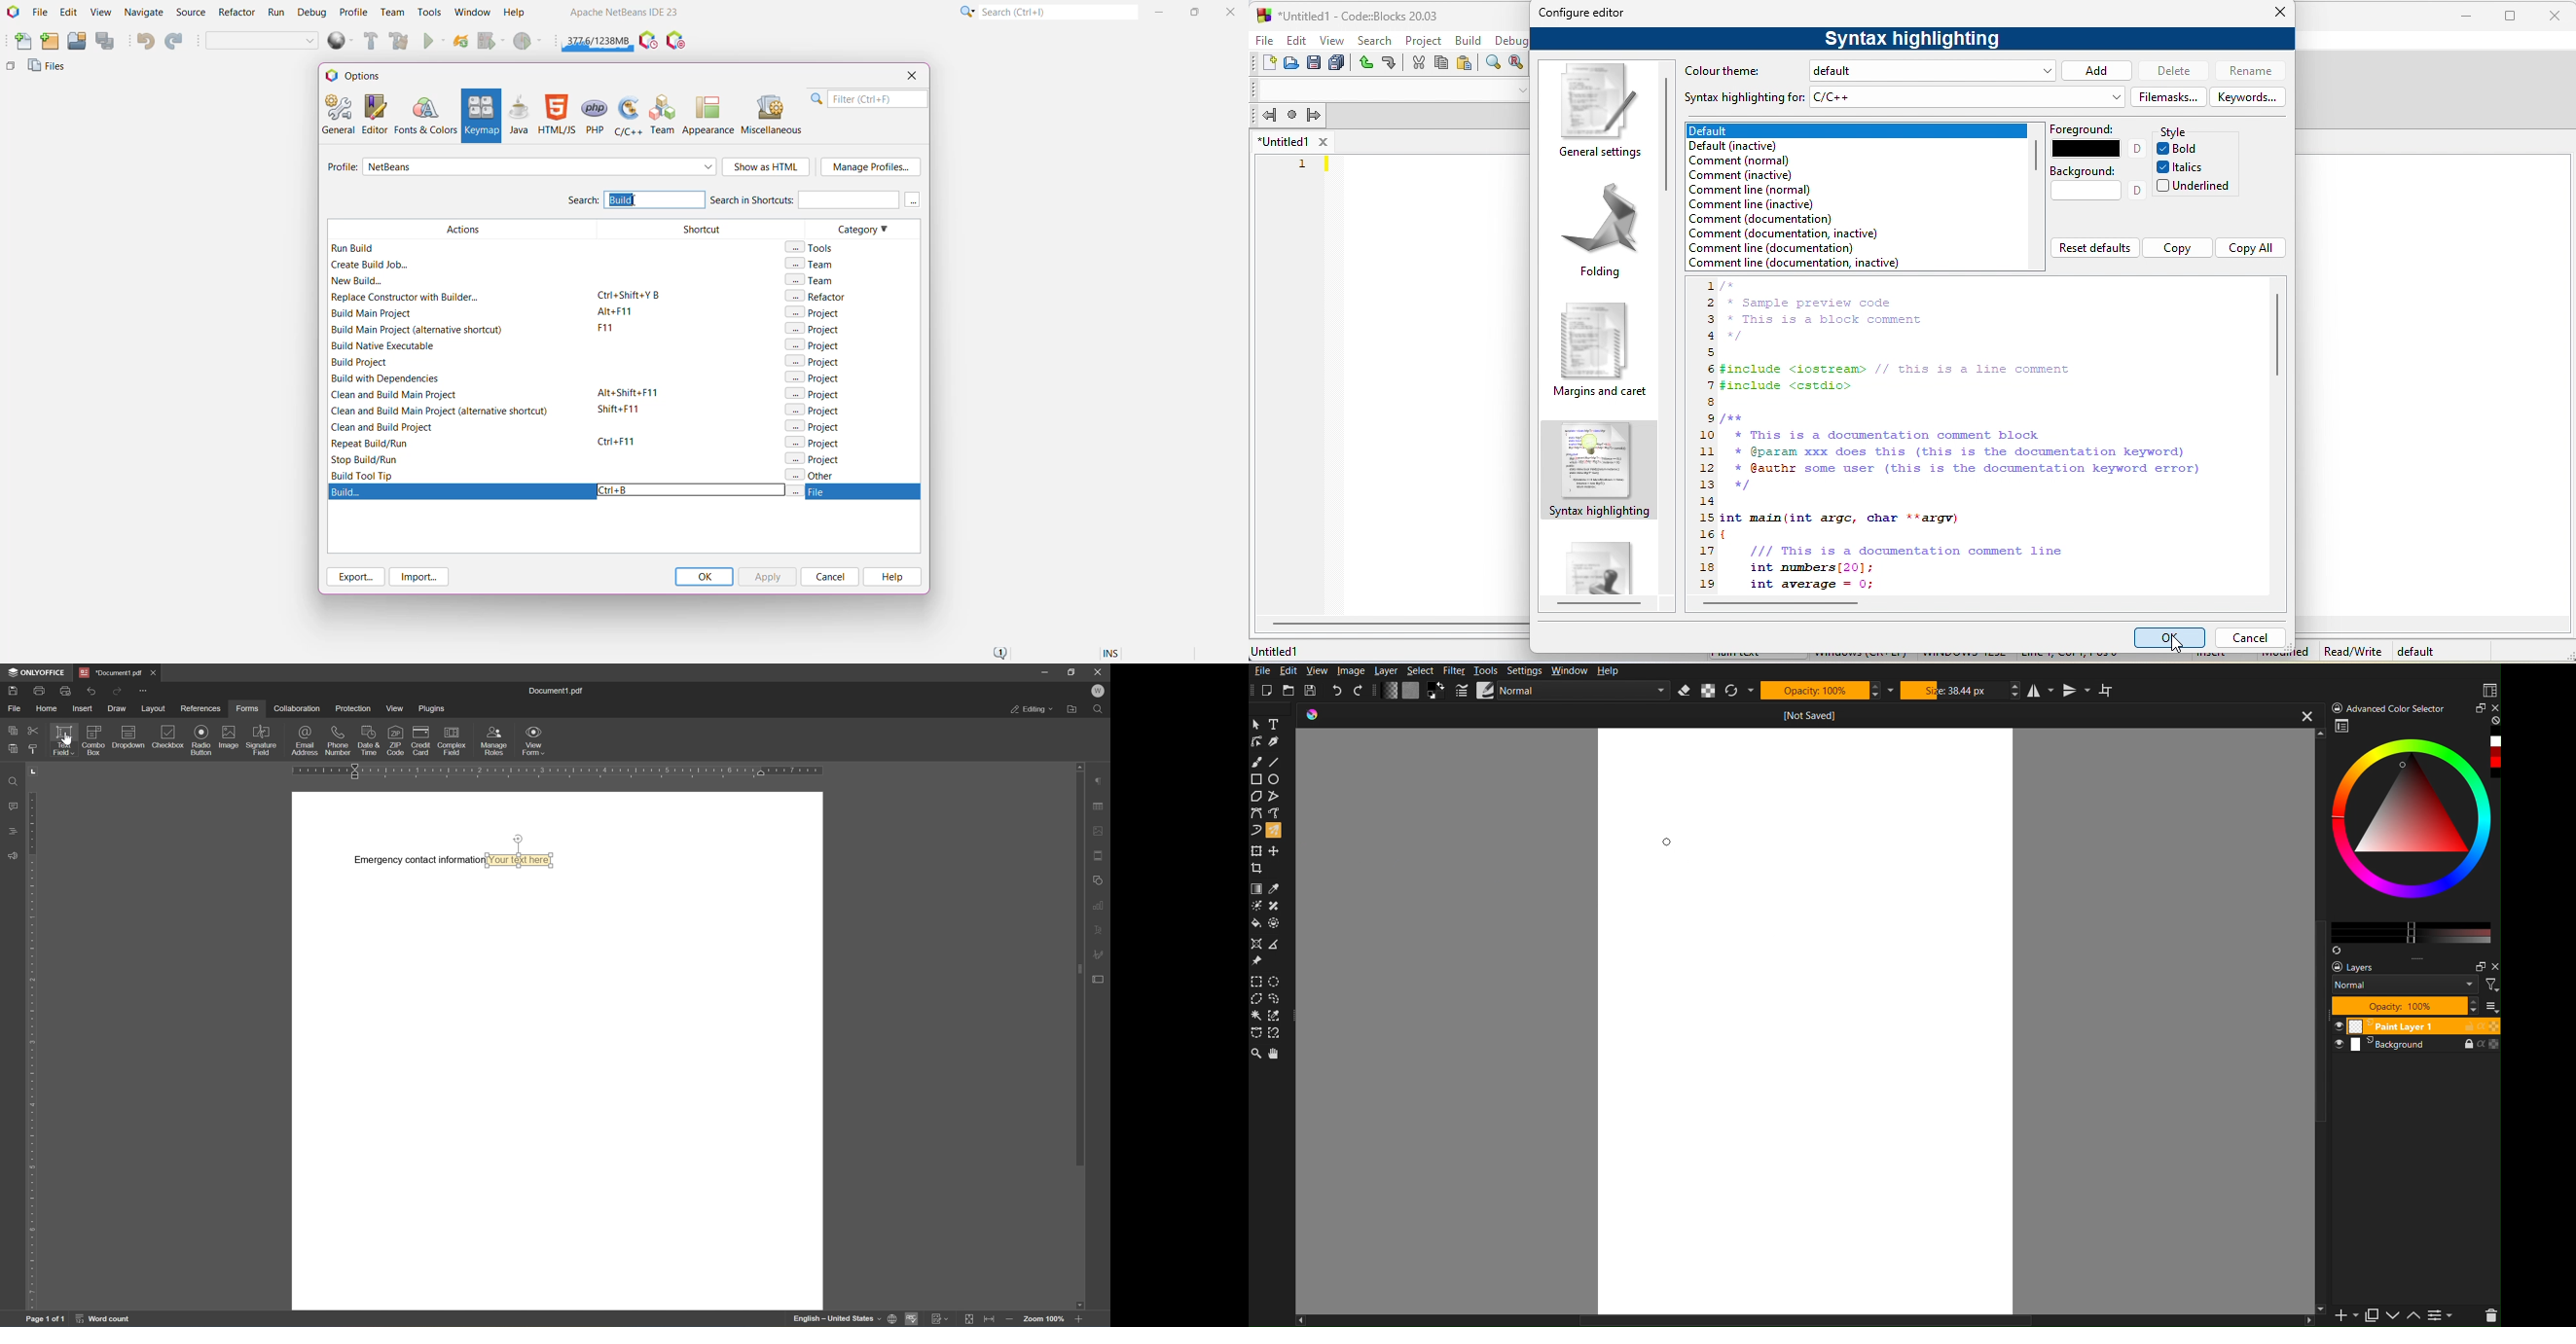 The height and width of the screenshot is (1344, 2576). I want to click on Select, so click(1424, 671).